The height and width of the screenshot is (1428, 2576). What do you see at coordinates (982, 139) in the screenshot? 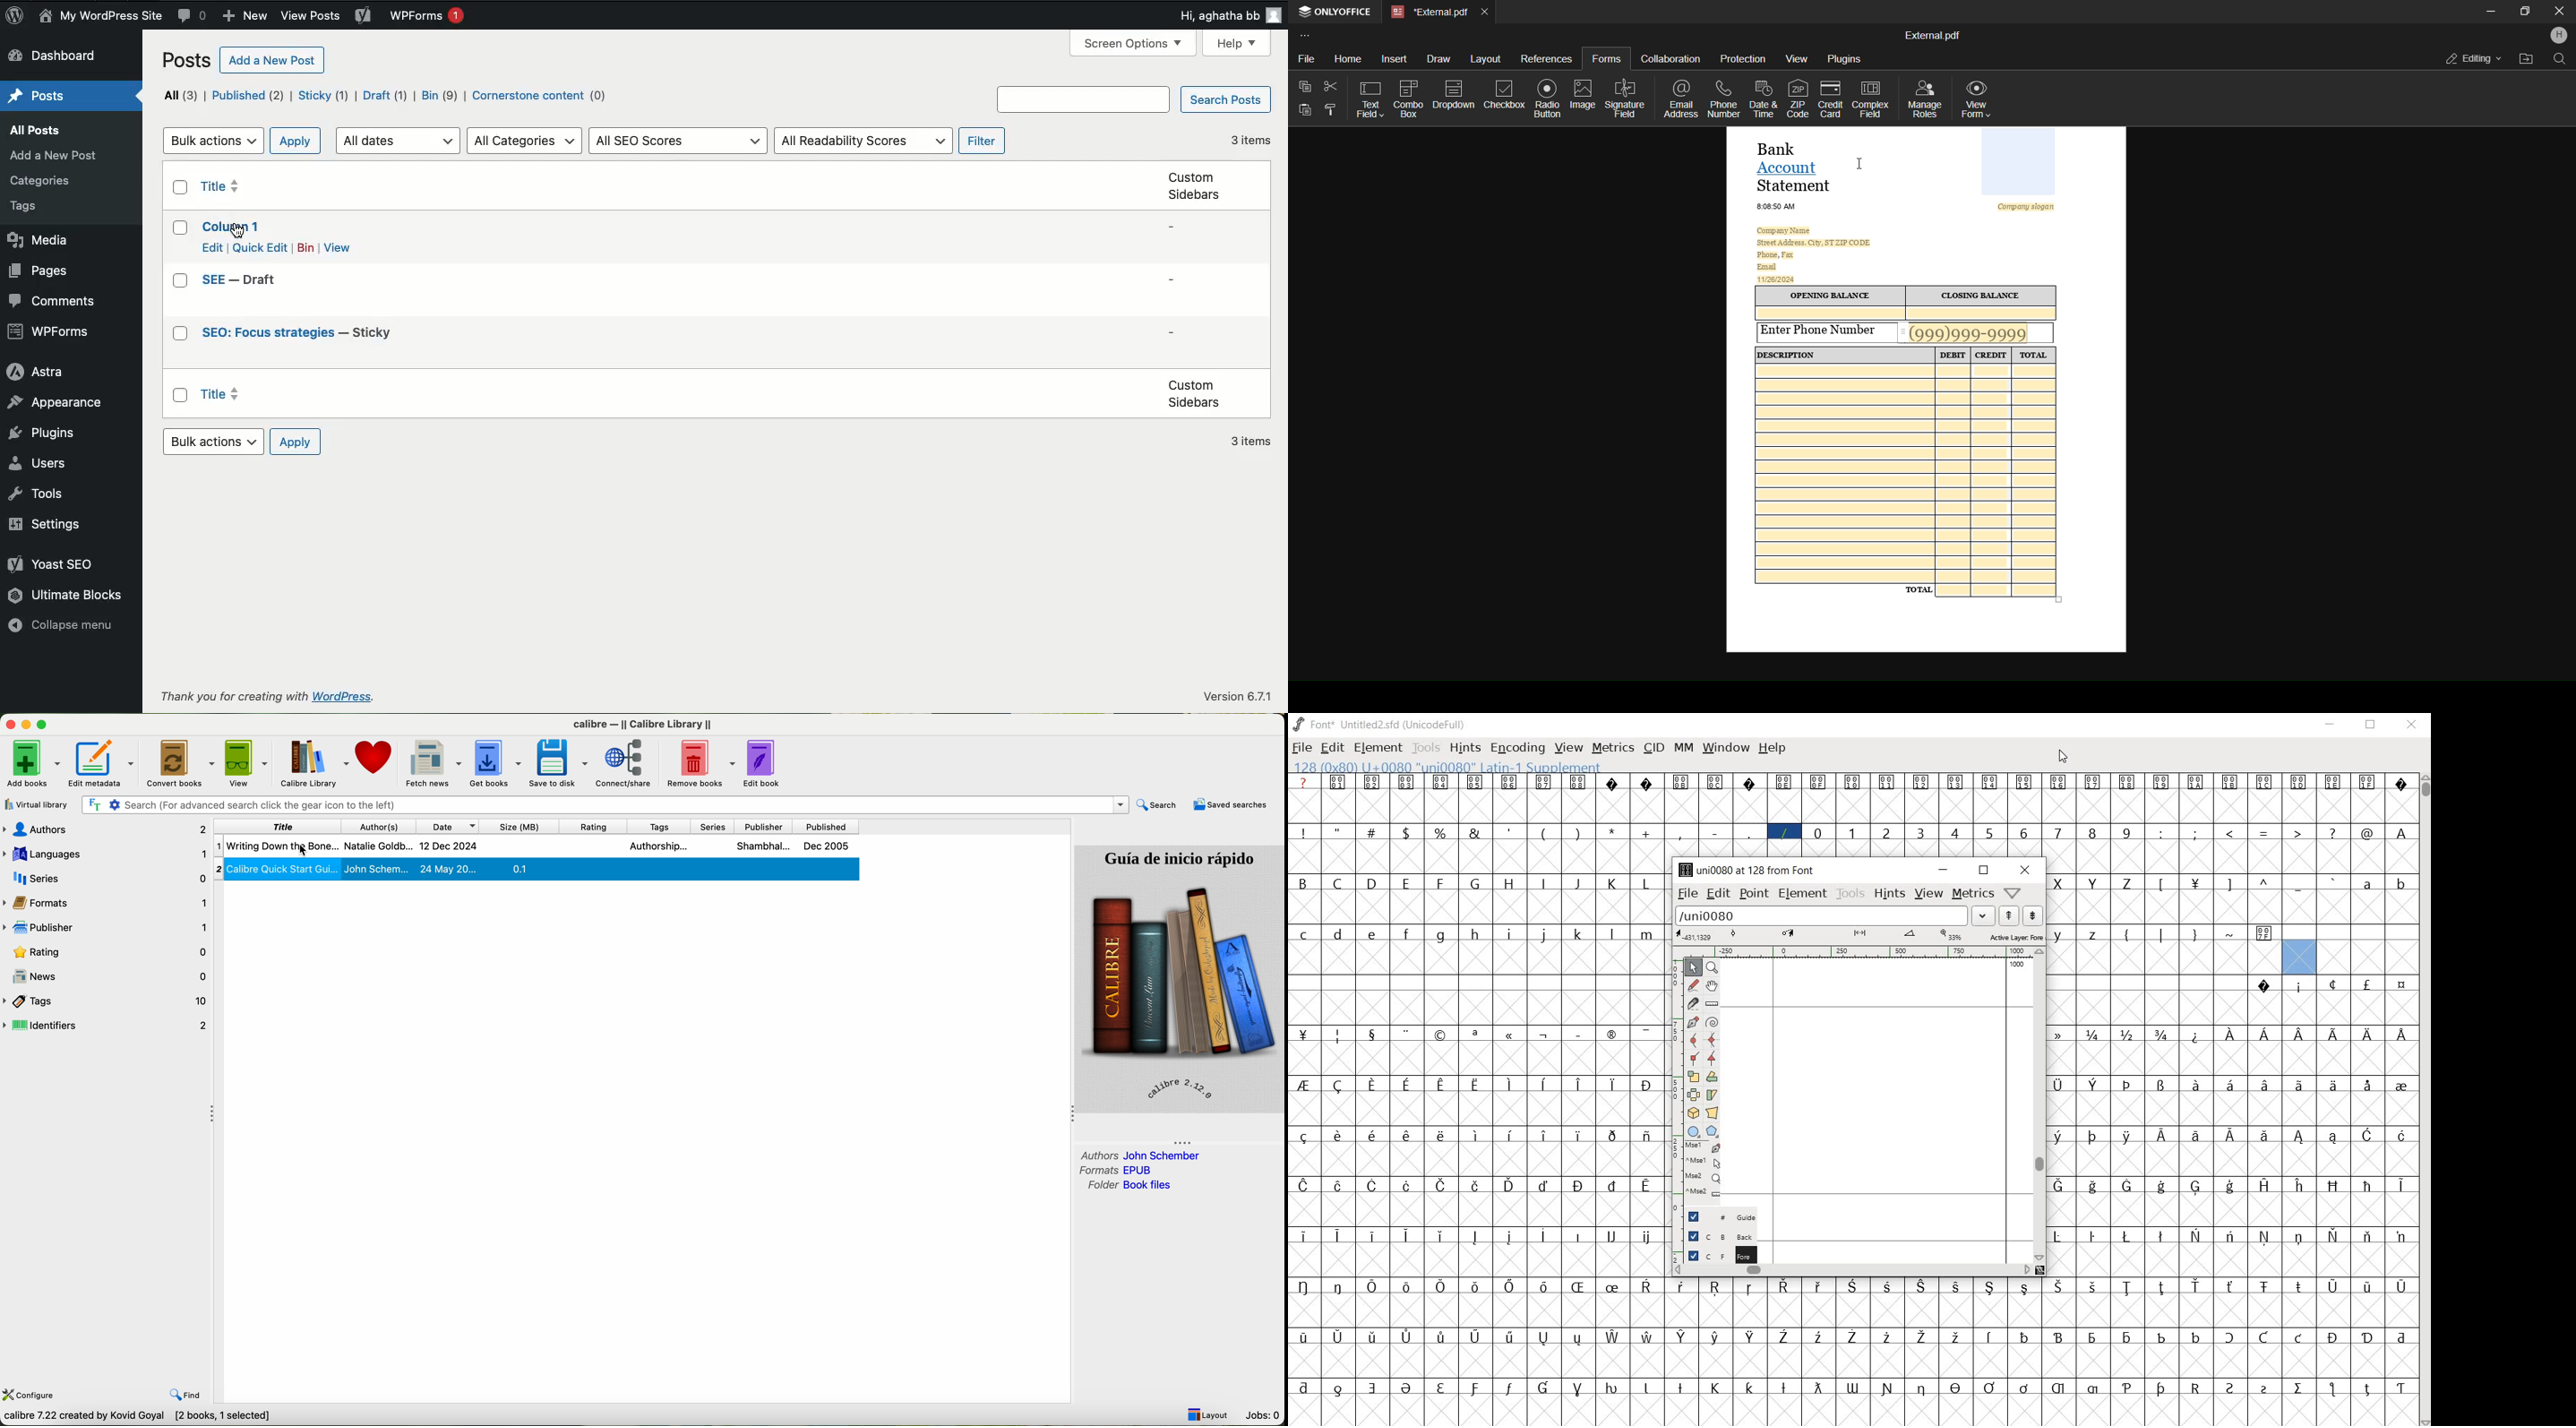
I see `Filter` at bounding box center [982, 139].